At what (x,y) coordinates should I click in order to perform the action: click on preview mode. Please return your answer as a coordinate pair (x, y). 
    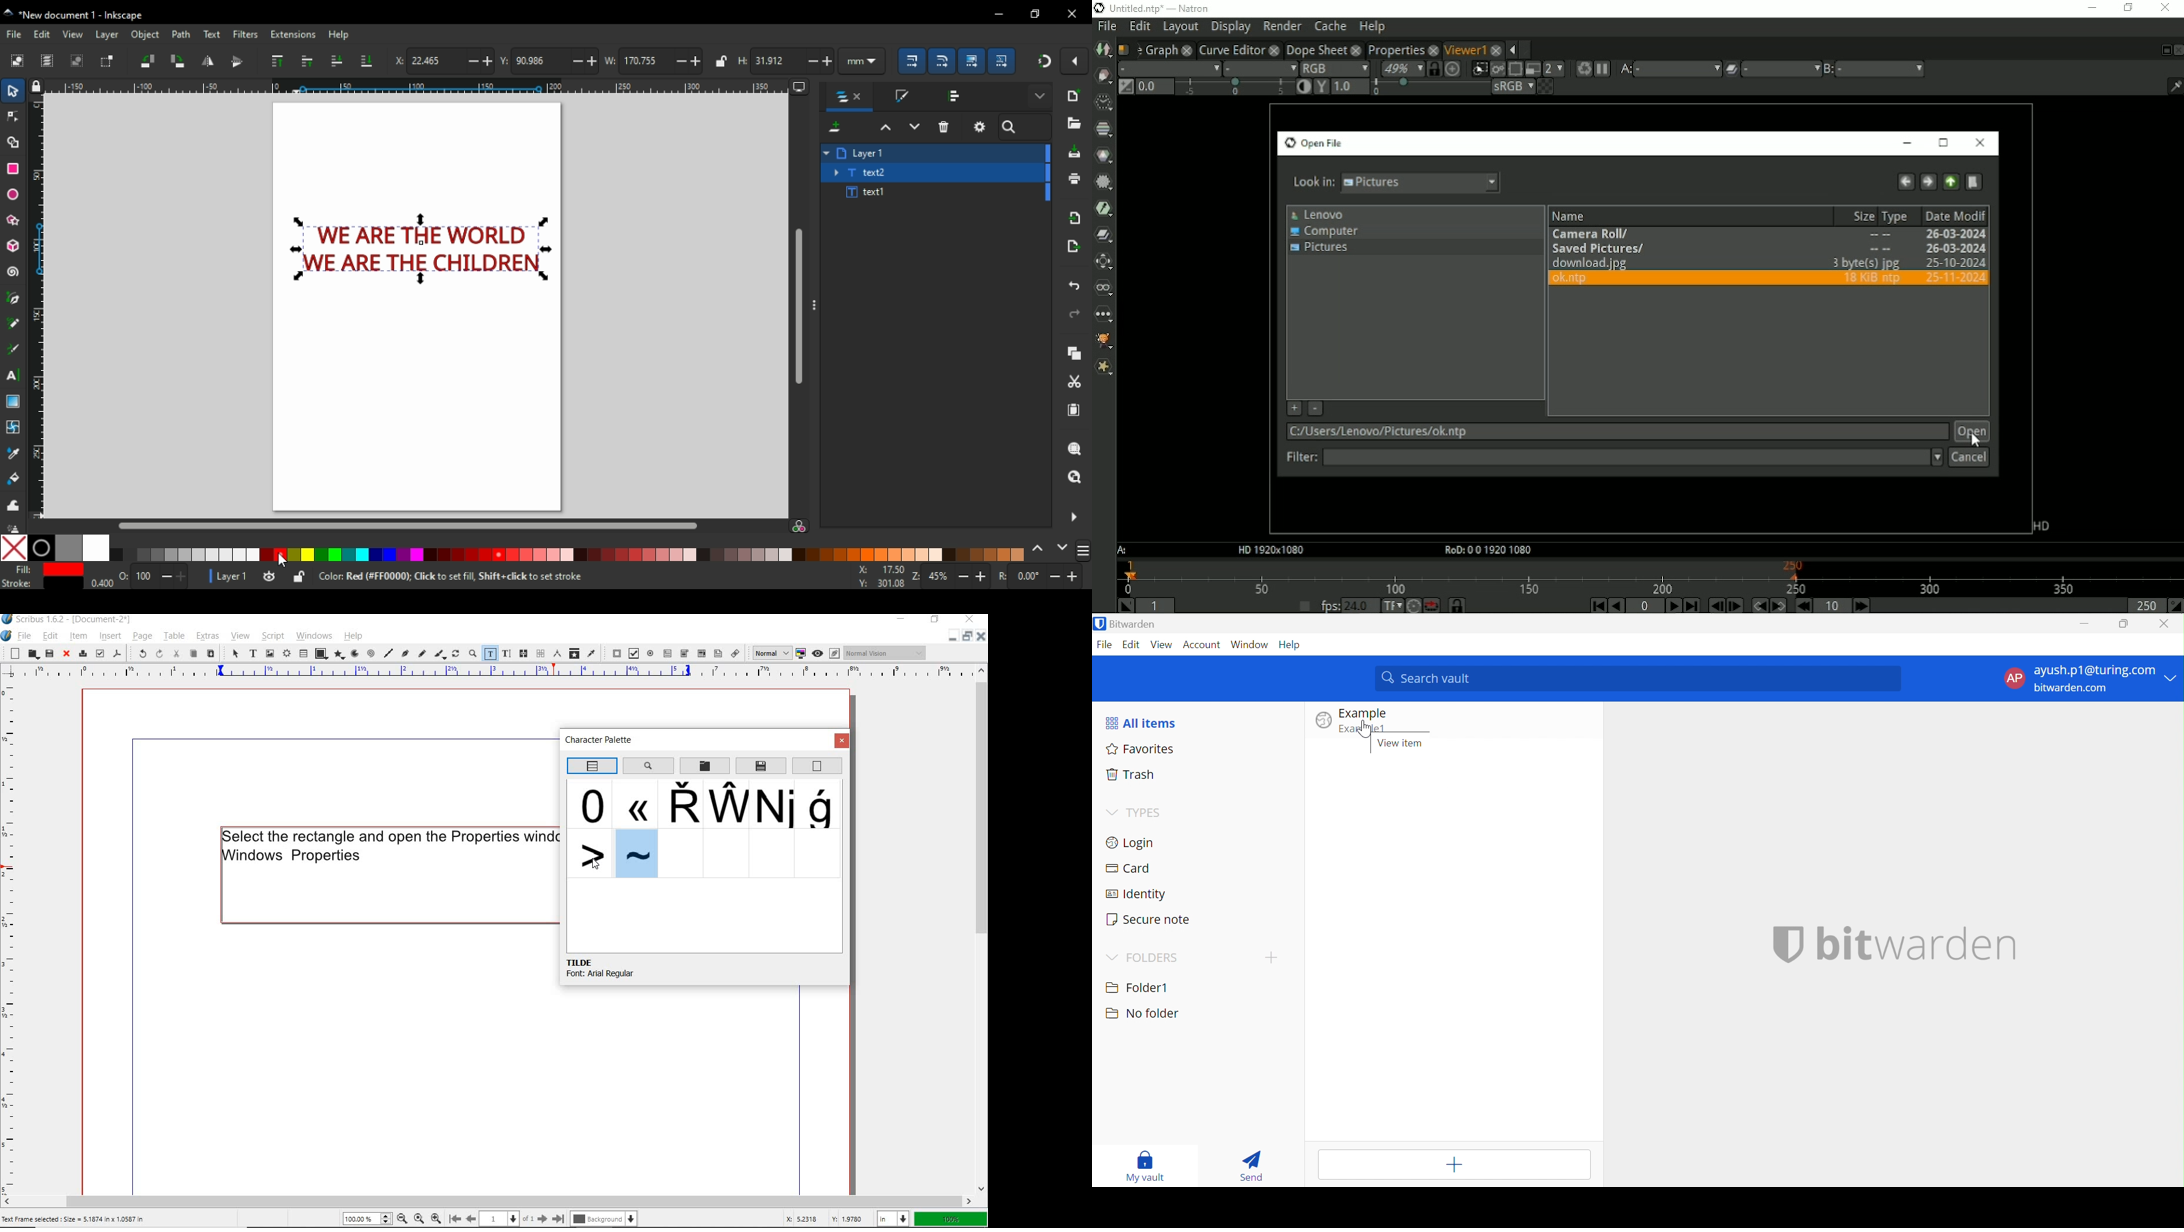
    Looking at the image, I should click on (826, 653).